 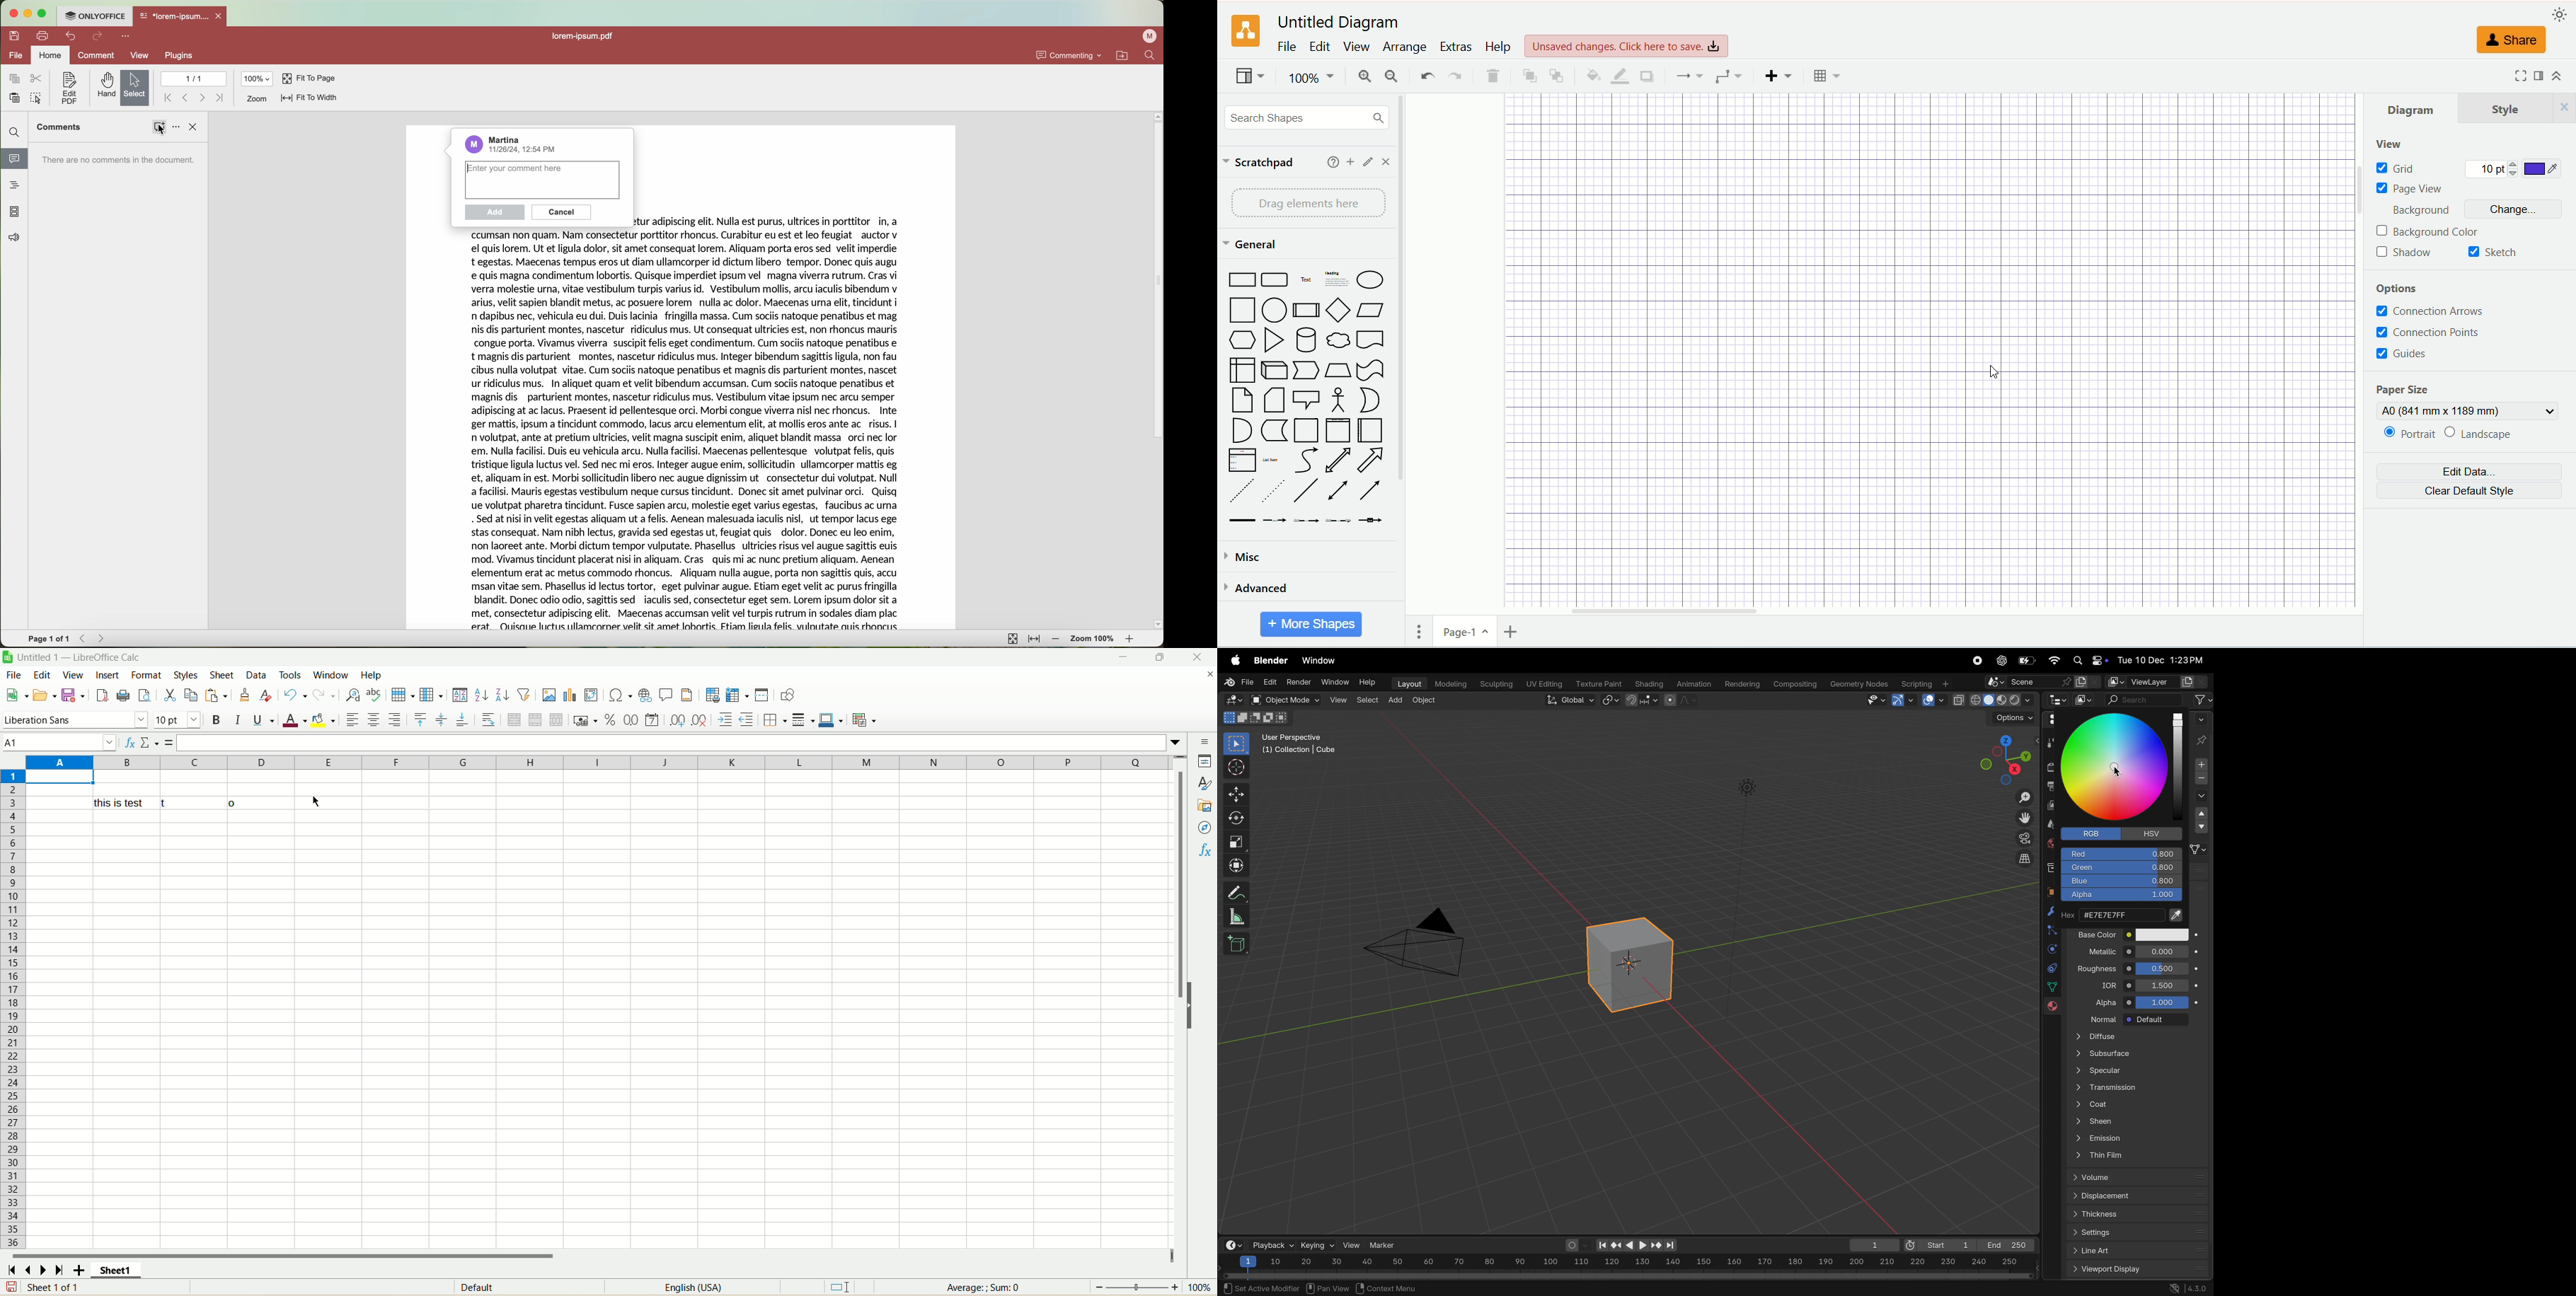 What do you see at coordinates (596, 1008) in the screenshot?
I see `sheet` at bounding box center [596, 1008].